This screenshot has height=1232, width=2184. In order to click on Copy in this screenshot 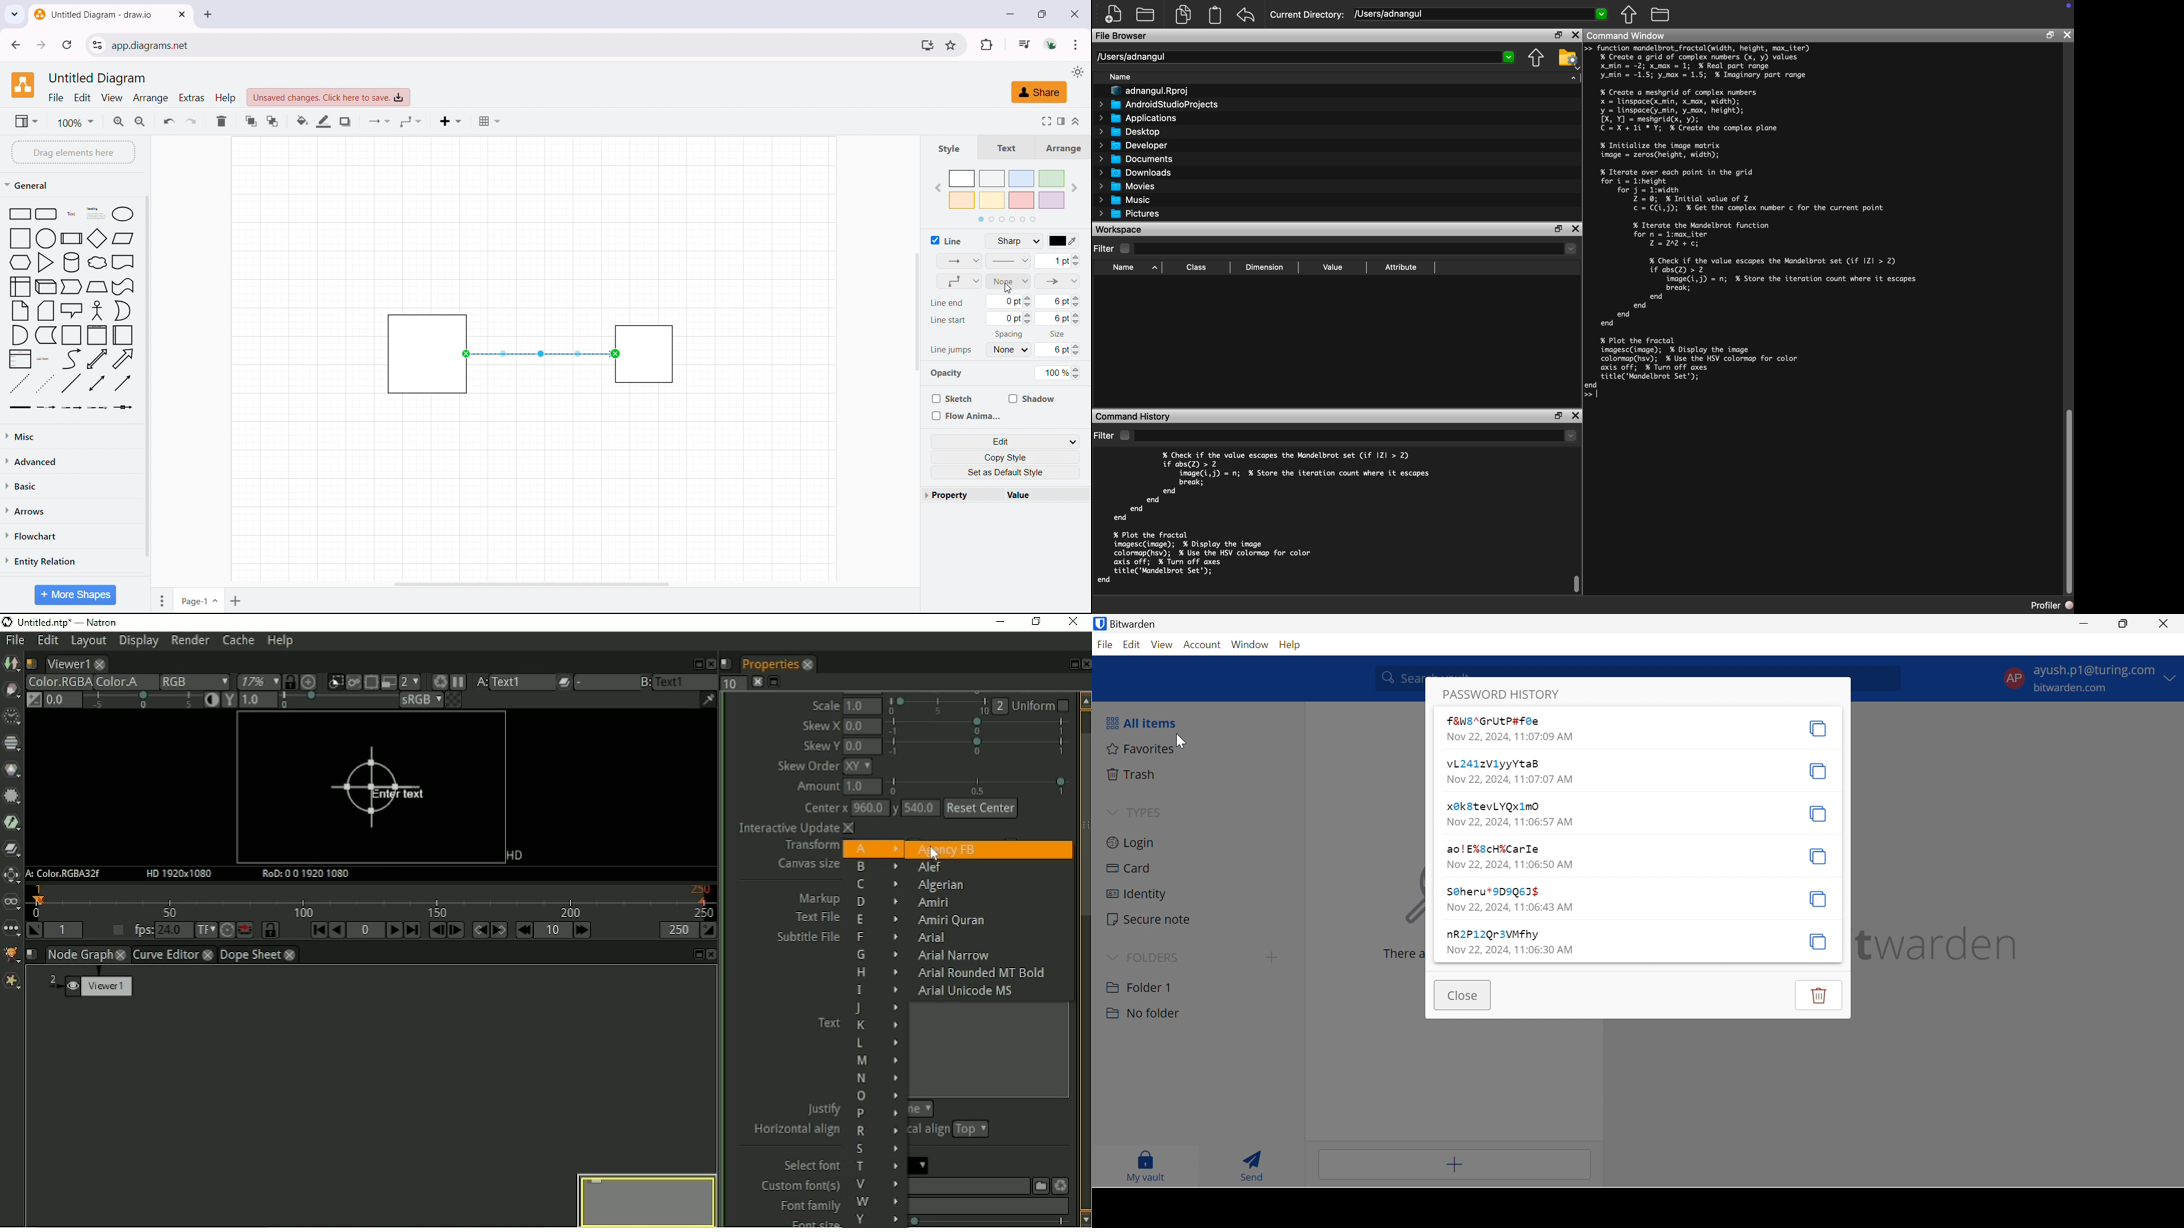, I will do `click(1817, 772)`.